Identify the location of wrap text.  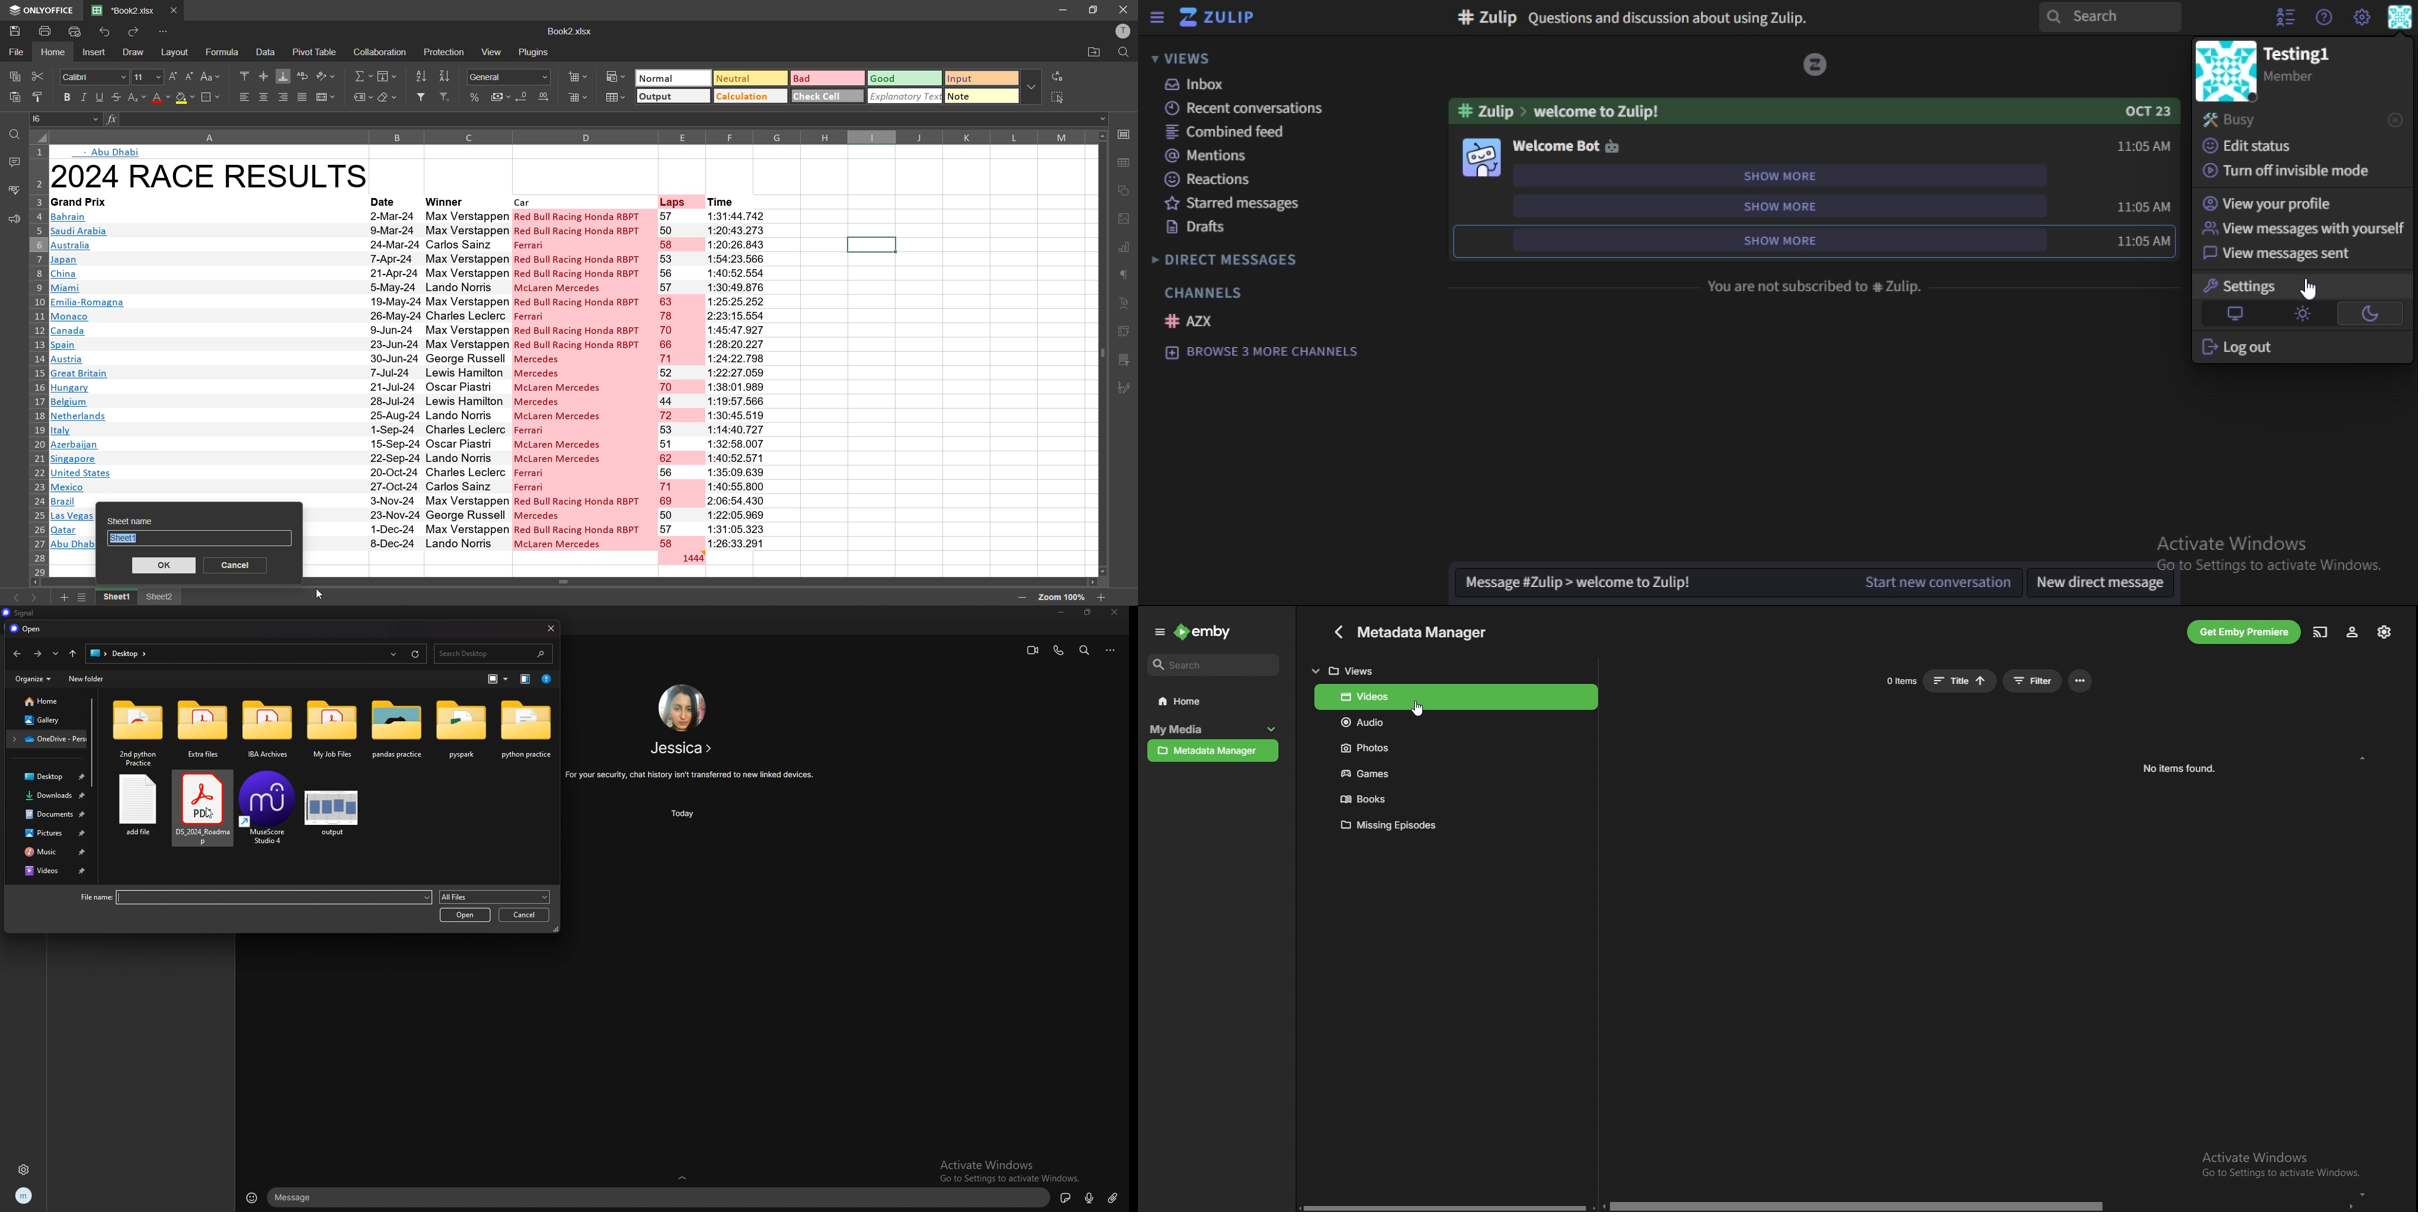
(304, 76).